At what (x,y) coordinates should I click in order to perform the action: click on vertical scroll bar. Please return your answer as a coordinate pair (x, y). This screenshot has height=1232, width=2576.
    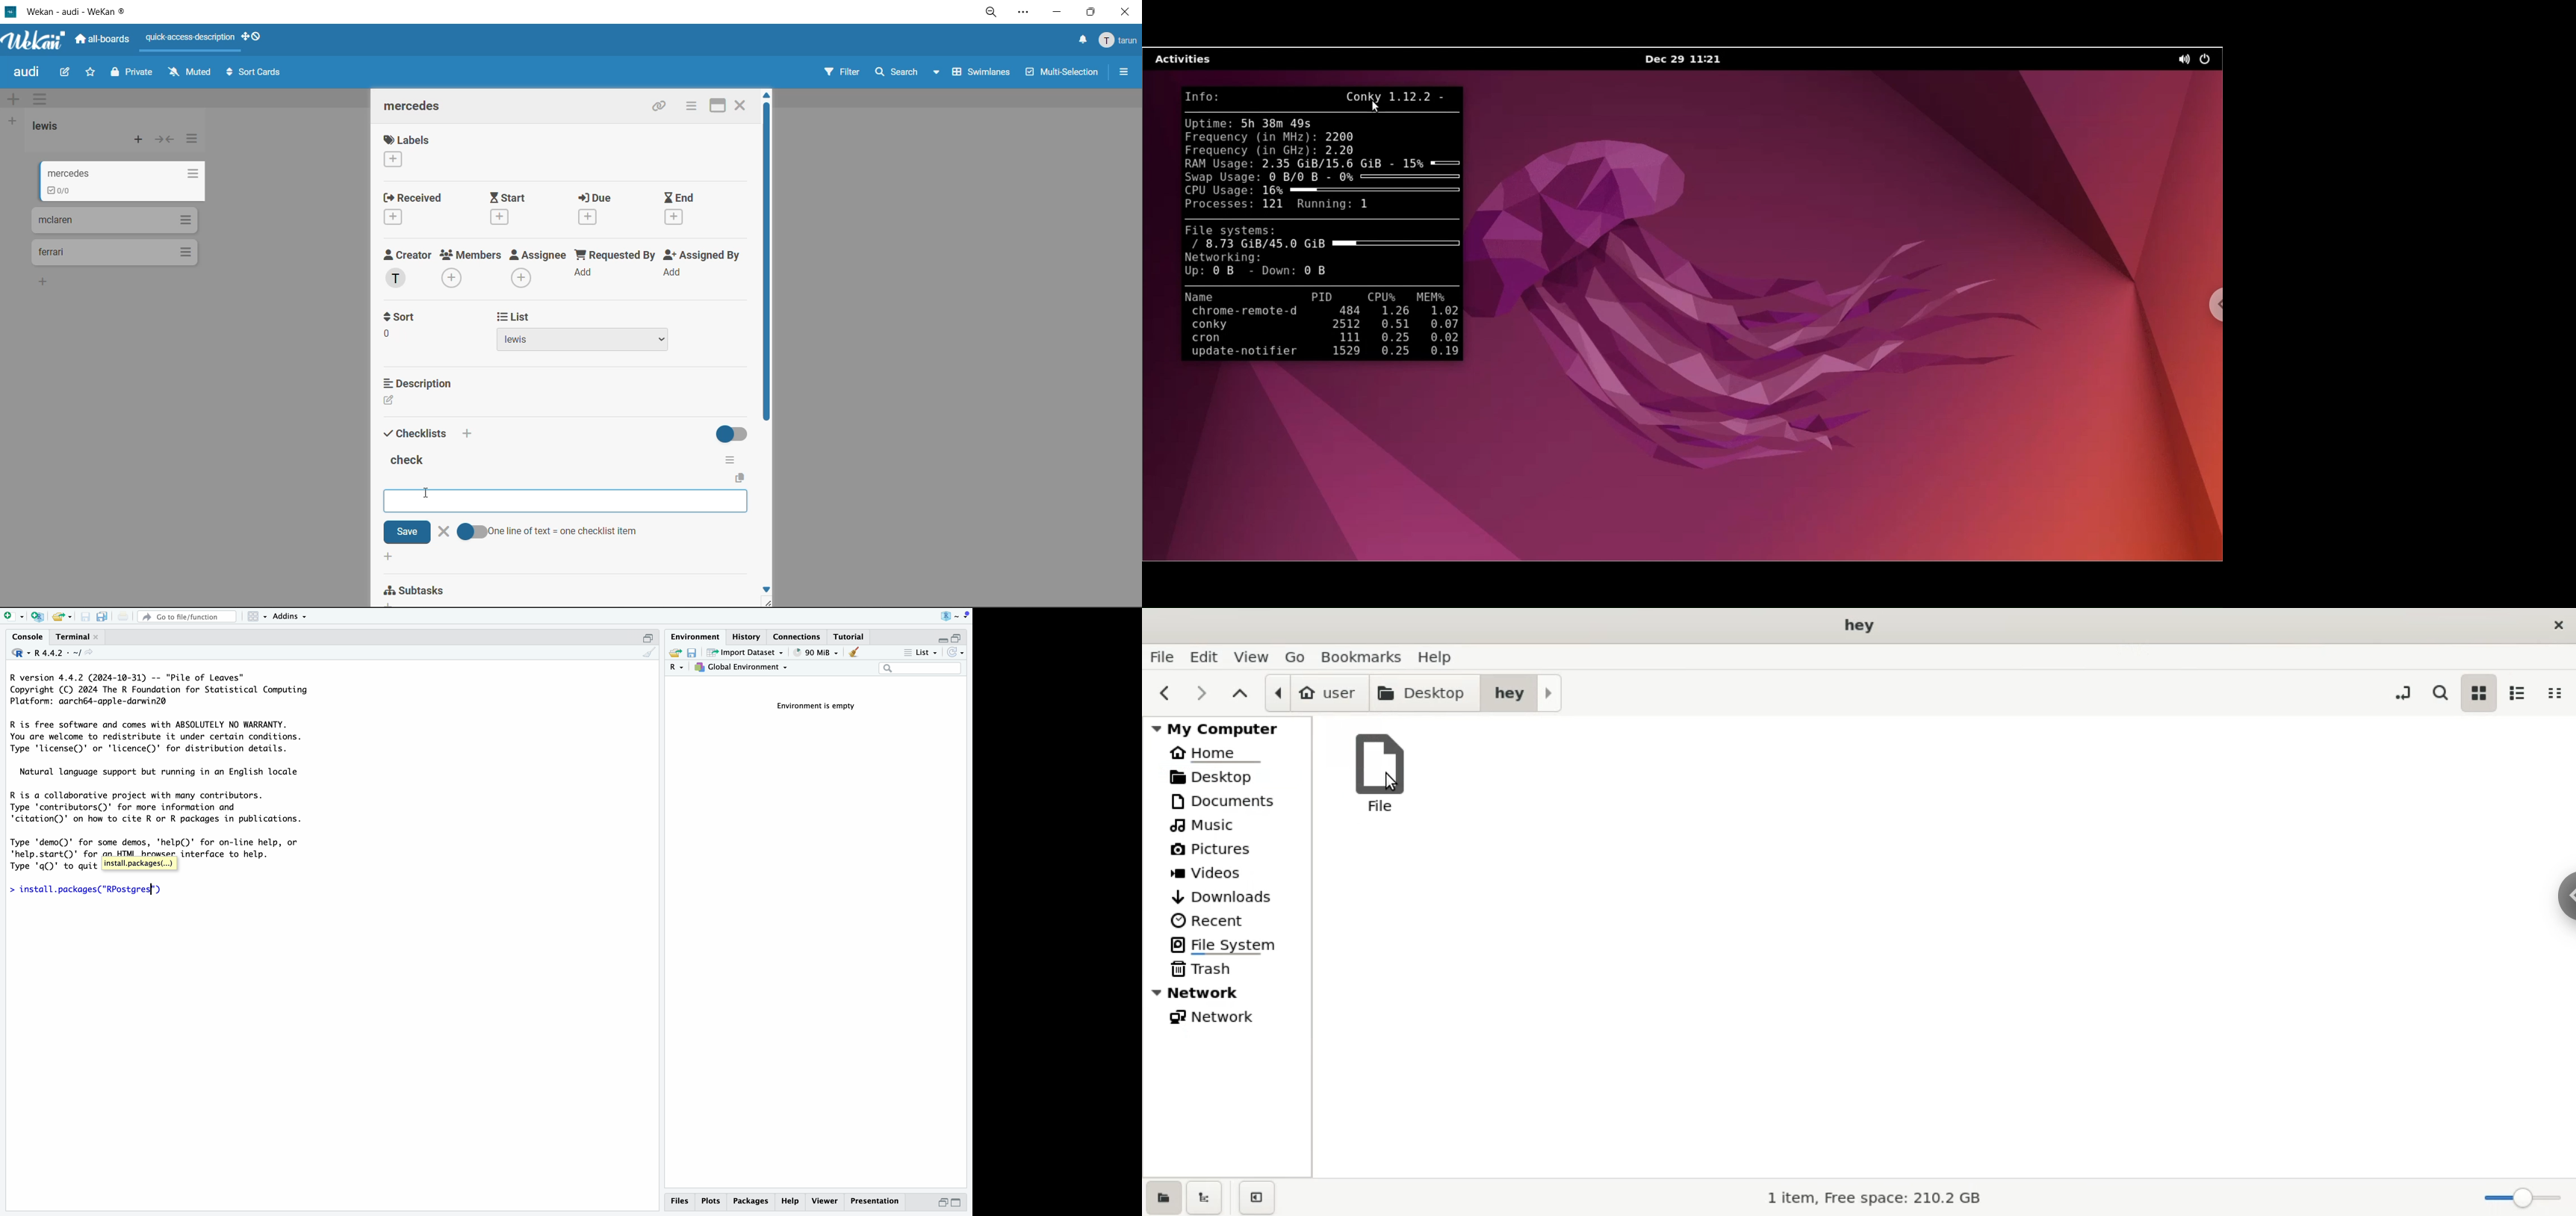
    Looking at the image, I should click on (766, 264).